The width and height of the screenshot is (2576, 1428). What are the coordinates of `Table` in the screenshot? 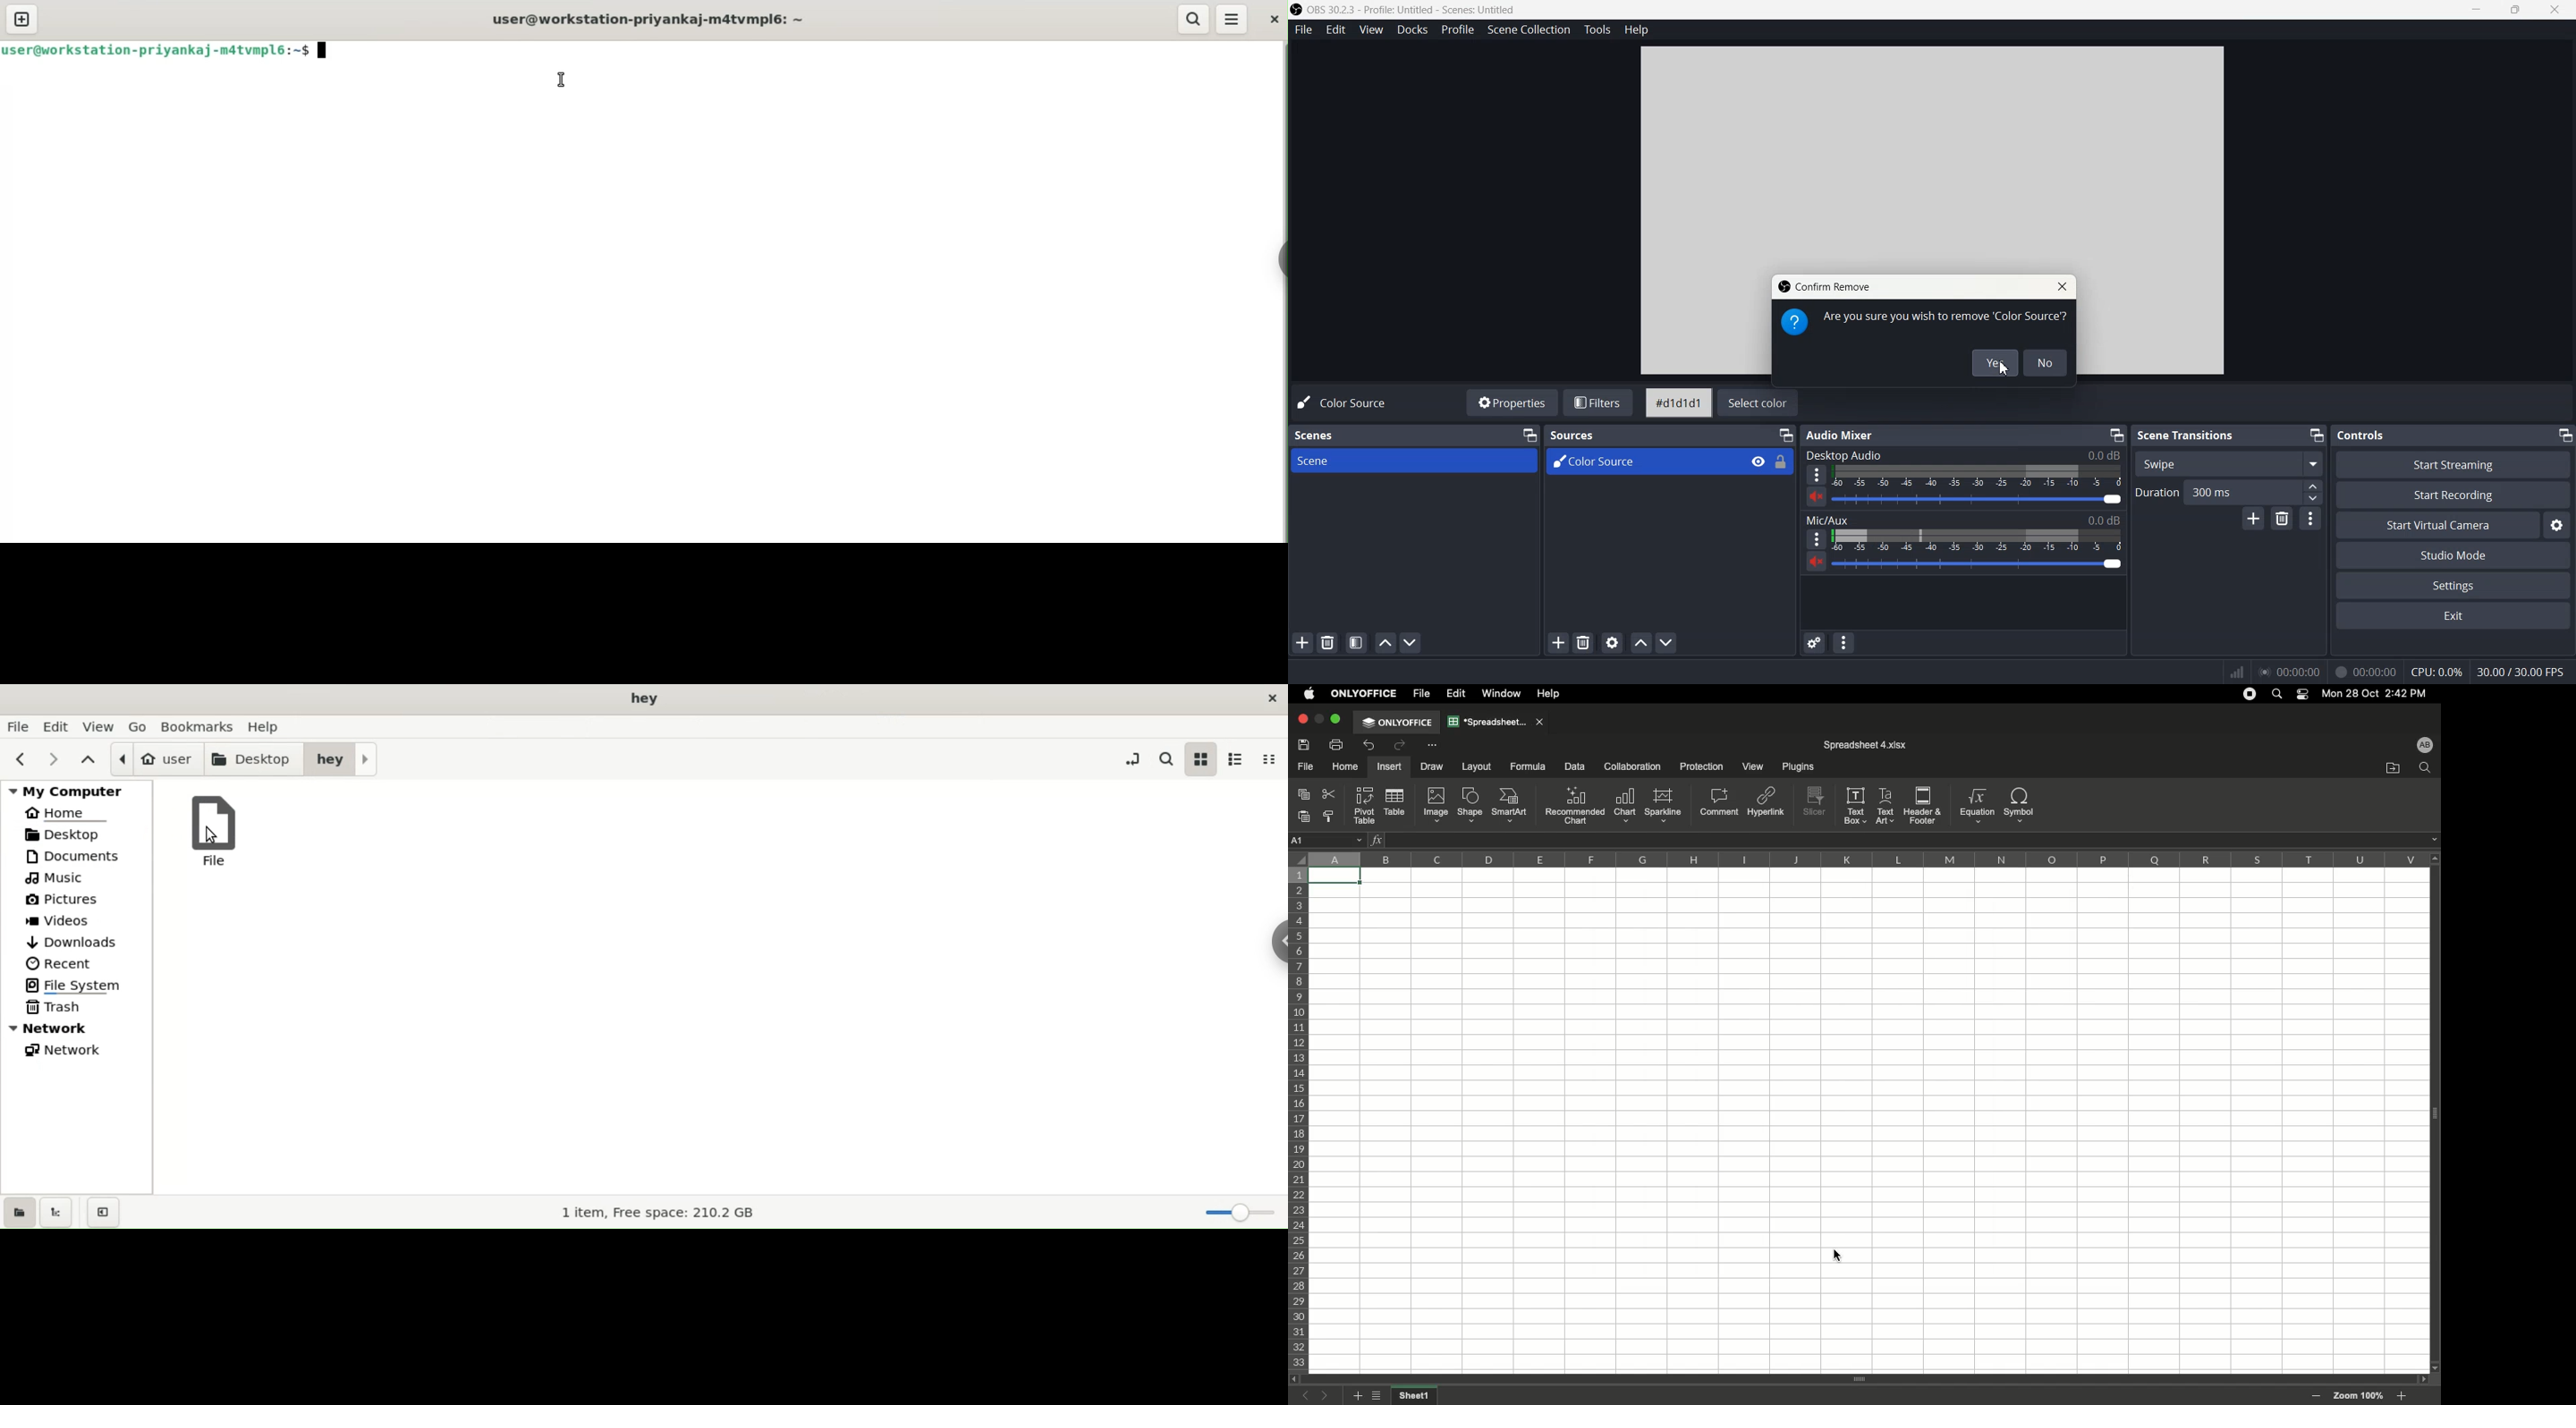 It's located at (1393, 804).